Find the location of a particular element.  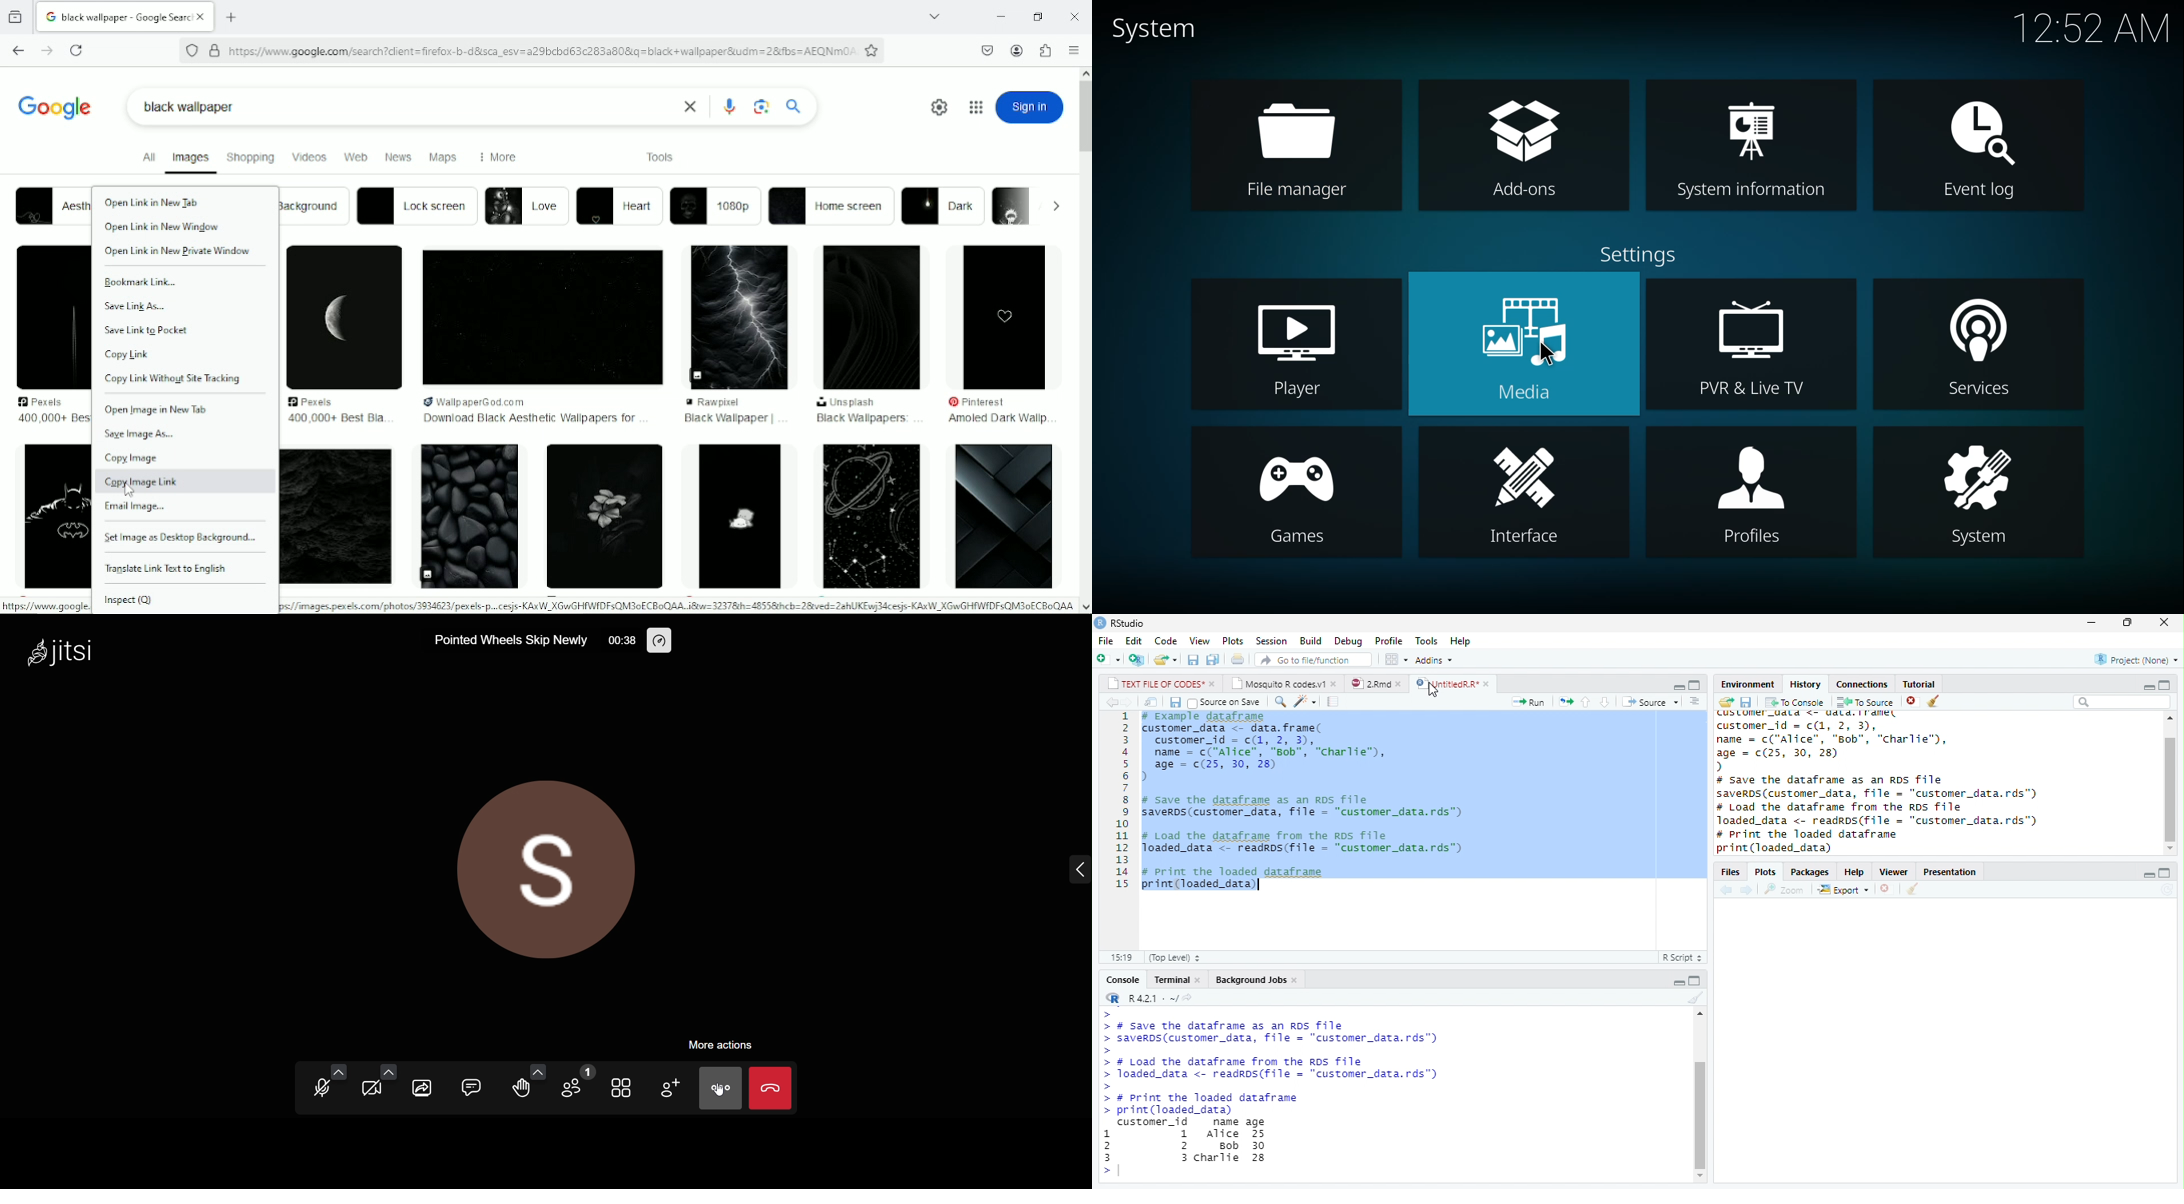

https://www.google.co.in/imgres?q=black%20wallpaper&imgurl=https%3A%2F%2Fimages.pexels.com%2Fphotos%2F695644%2Fpexels-photo-695644.jpeg%3Fcs%3Dsrgb%26dl%3Dpexels-byrahul-695644.jpg%26fm%3Djpg&imgrefurl=https%3A%2F%2Fwww.pexels.com%2Fsearch%2Fblack%2520wallpaper%2F&docid=rPo4bzOHVWDzcM&tbnid=3eOafvdDv6MOfM&vet=12ahUKEwiRnZKm1oiLAxVBrlYBHStNNWIQM3oECGcQAA..i&w=2400&h=1600&hcb=2&ved=2ahUKEwiRnZKm1oiLAxVBrlYBHStNNWIQM3oECGcQAA is located at coordinates (678, 605).